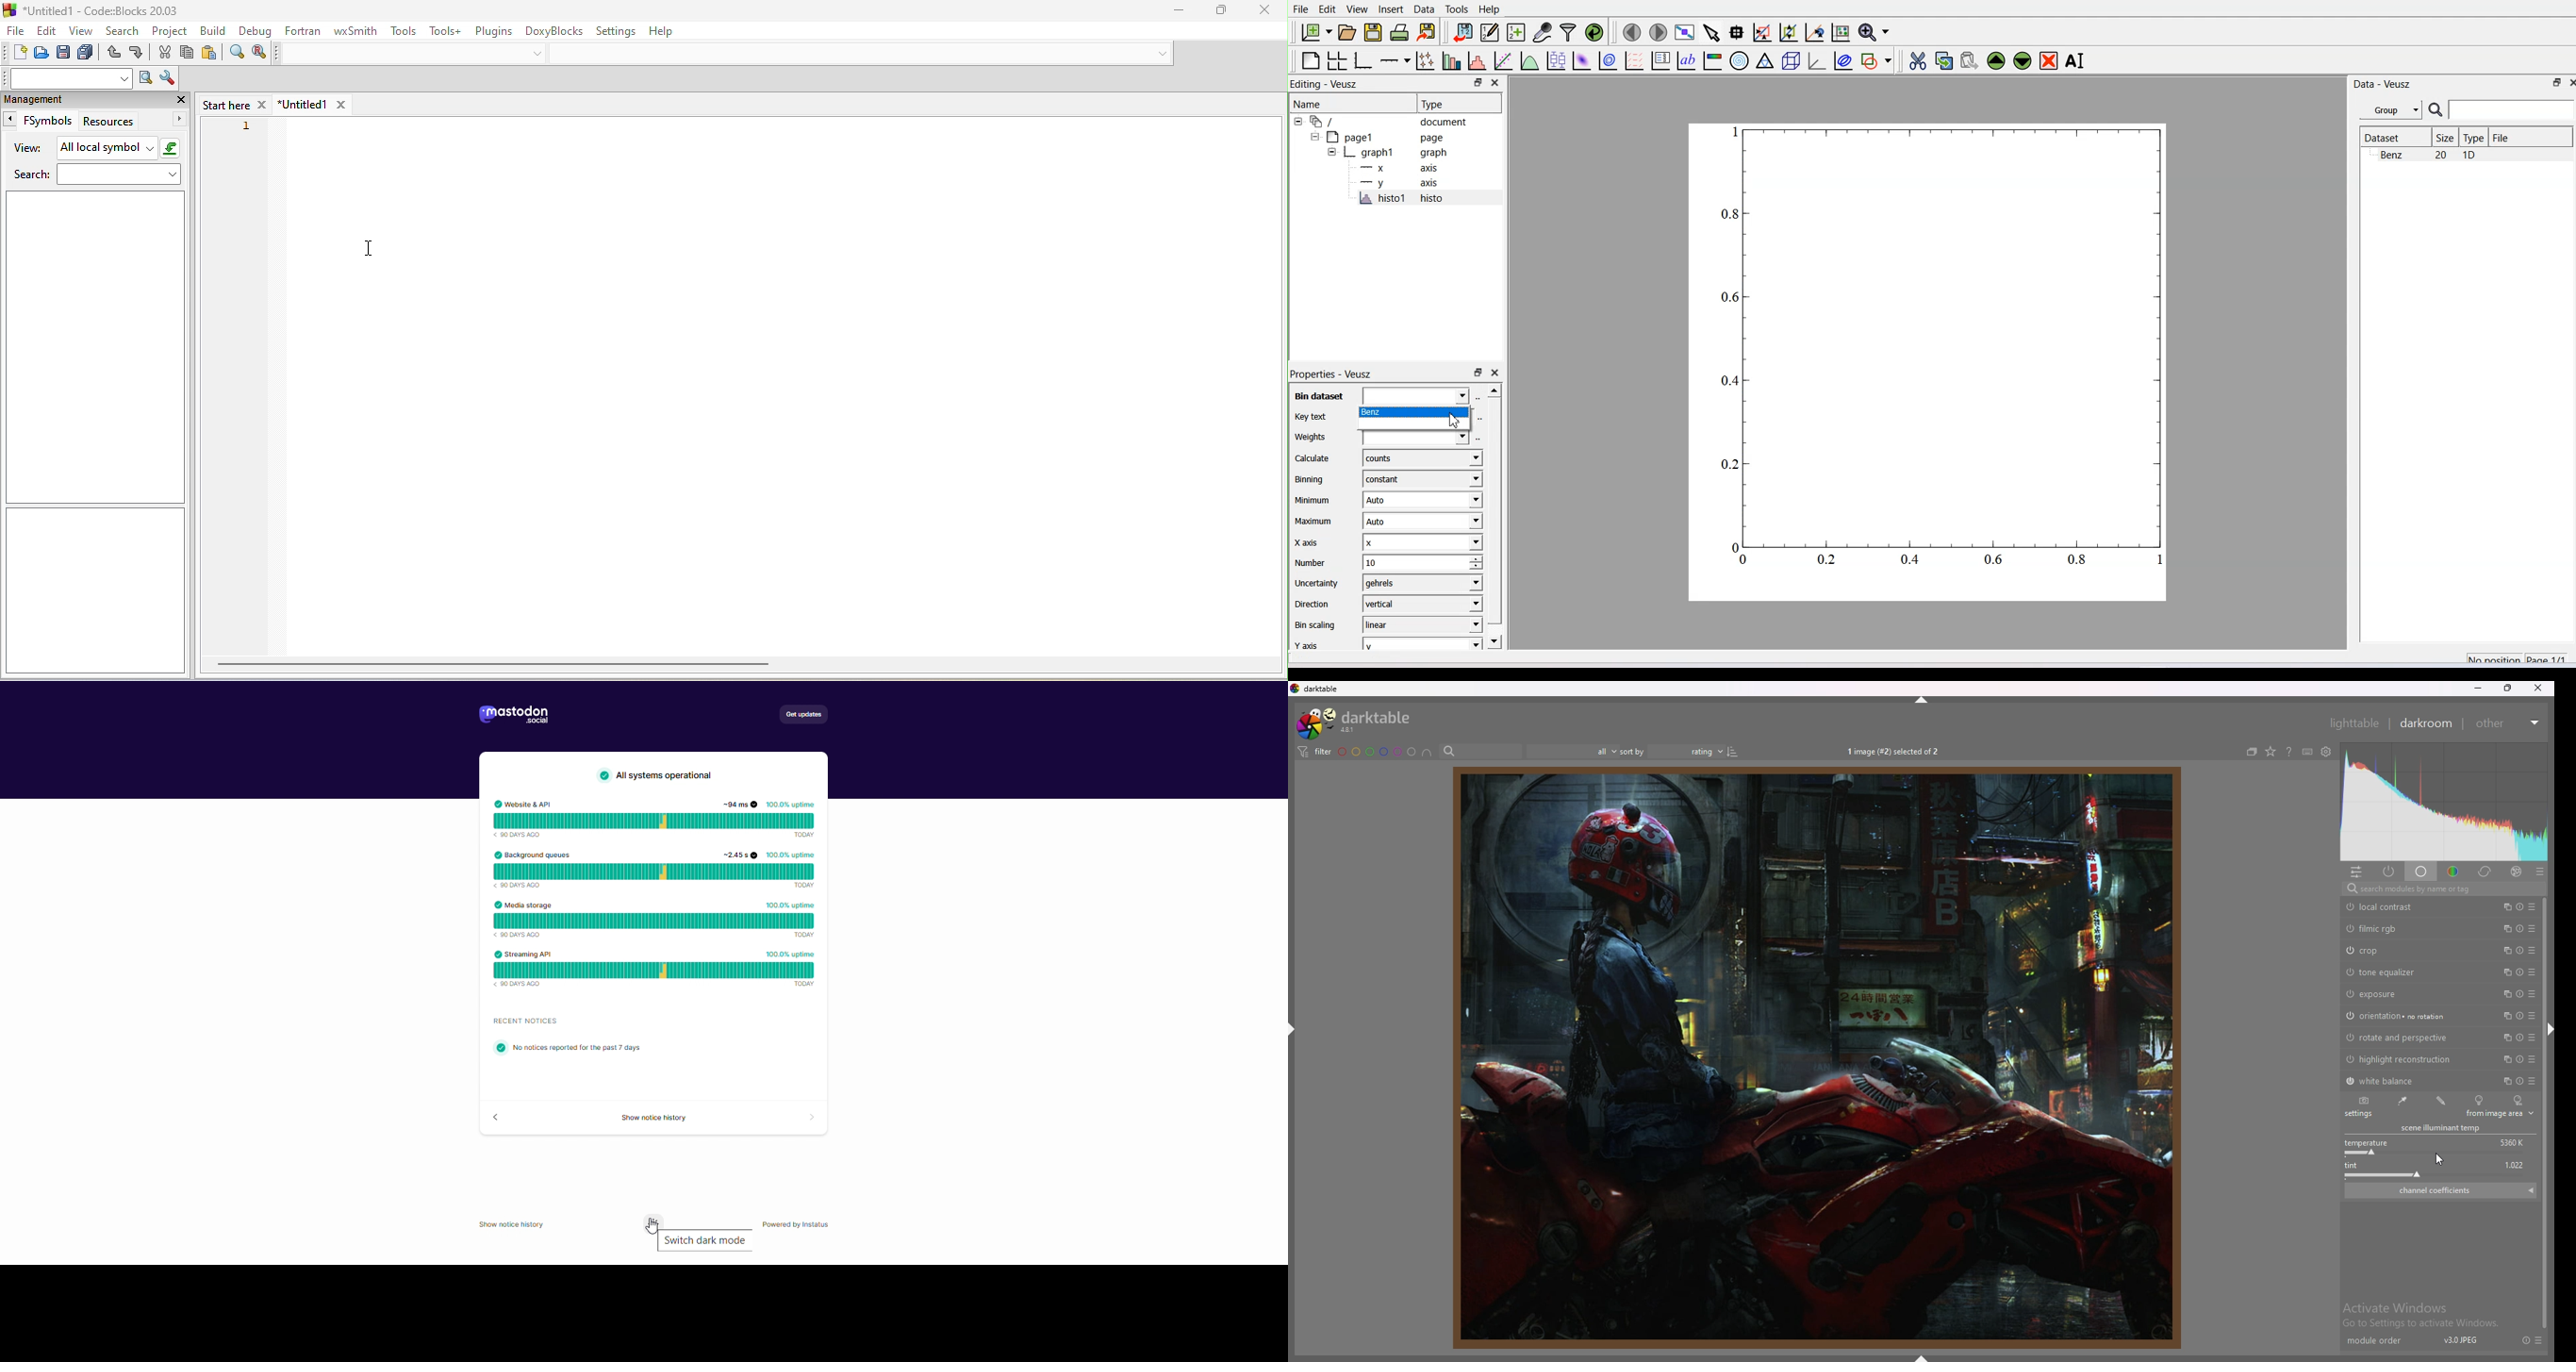 This screenshot has width=2576, height=1372. I want to click on presets, so click(2540, 1344).